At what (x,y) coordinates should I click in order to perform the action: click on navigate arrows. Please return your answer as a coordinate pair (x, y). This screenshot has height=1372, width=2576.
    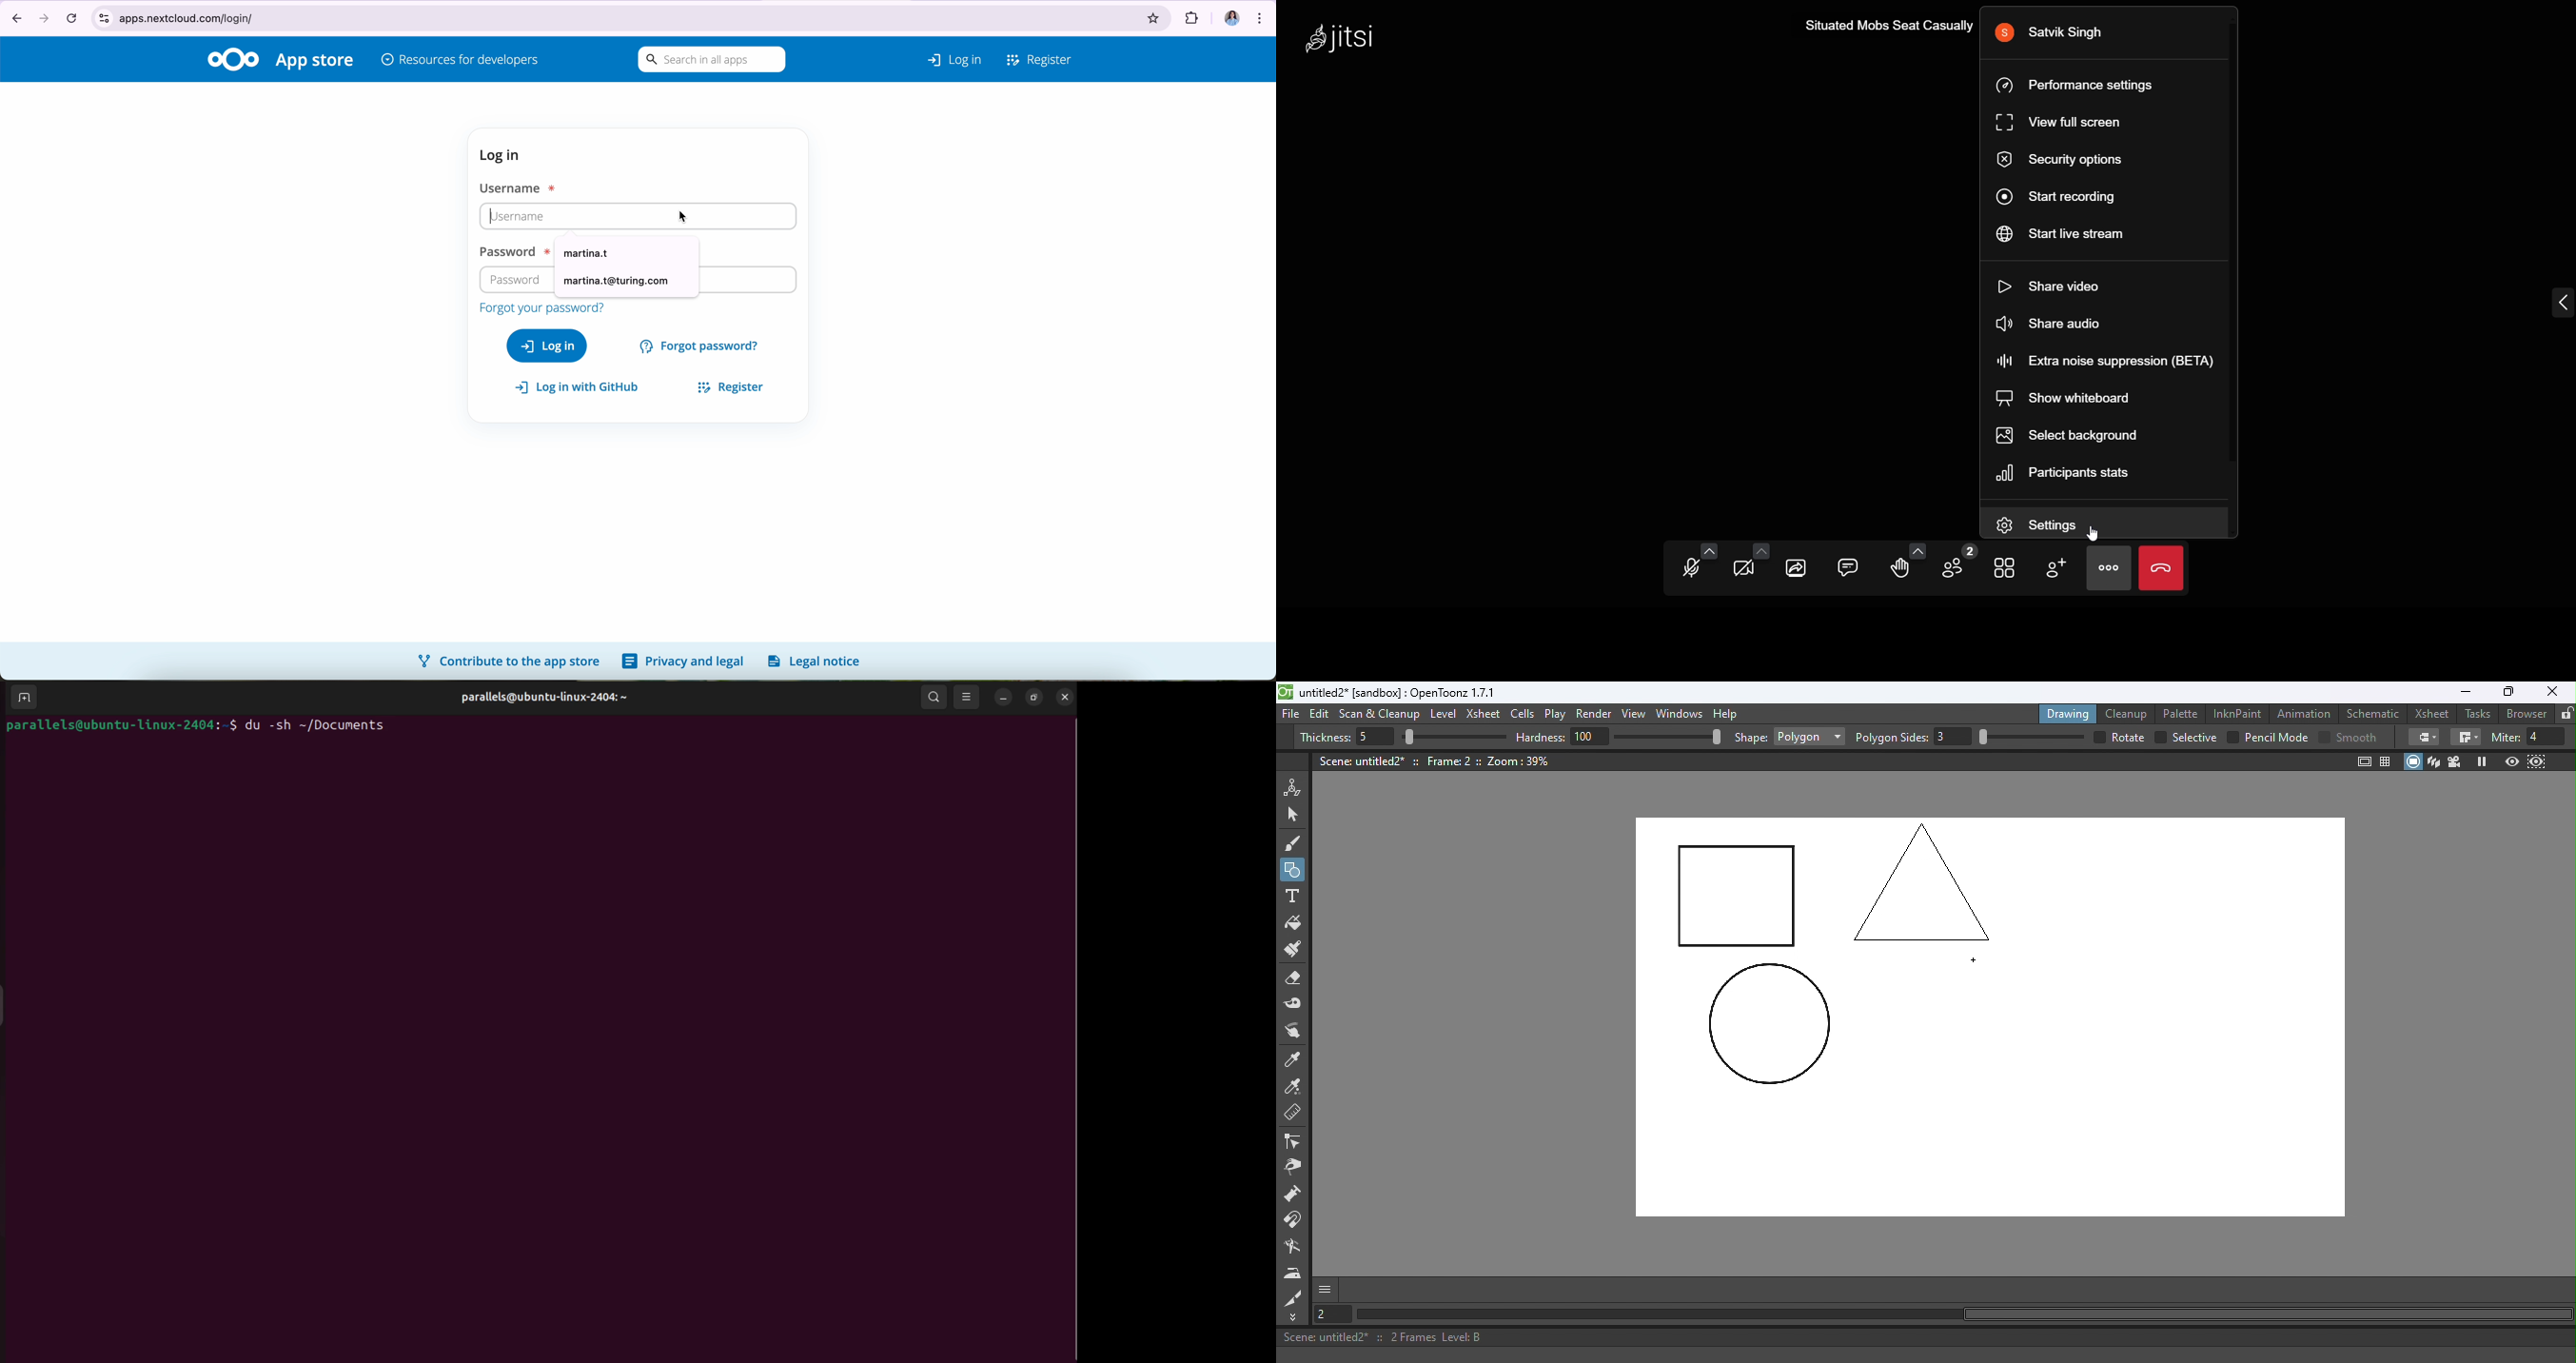
    Looking at the image, I should click on (27, 17).